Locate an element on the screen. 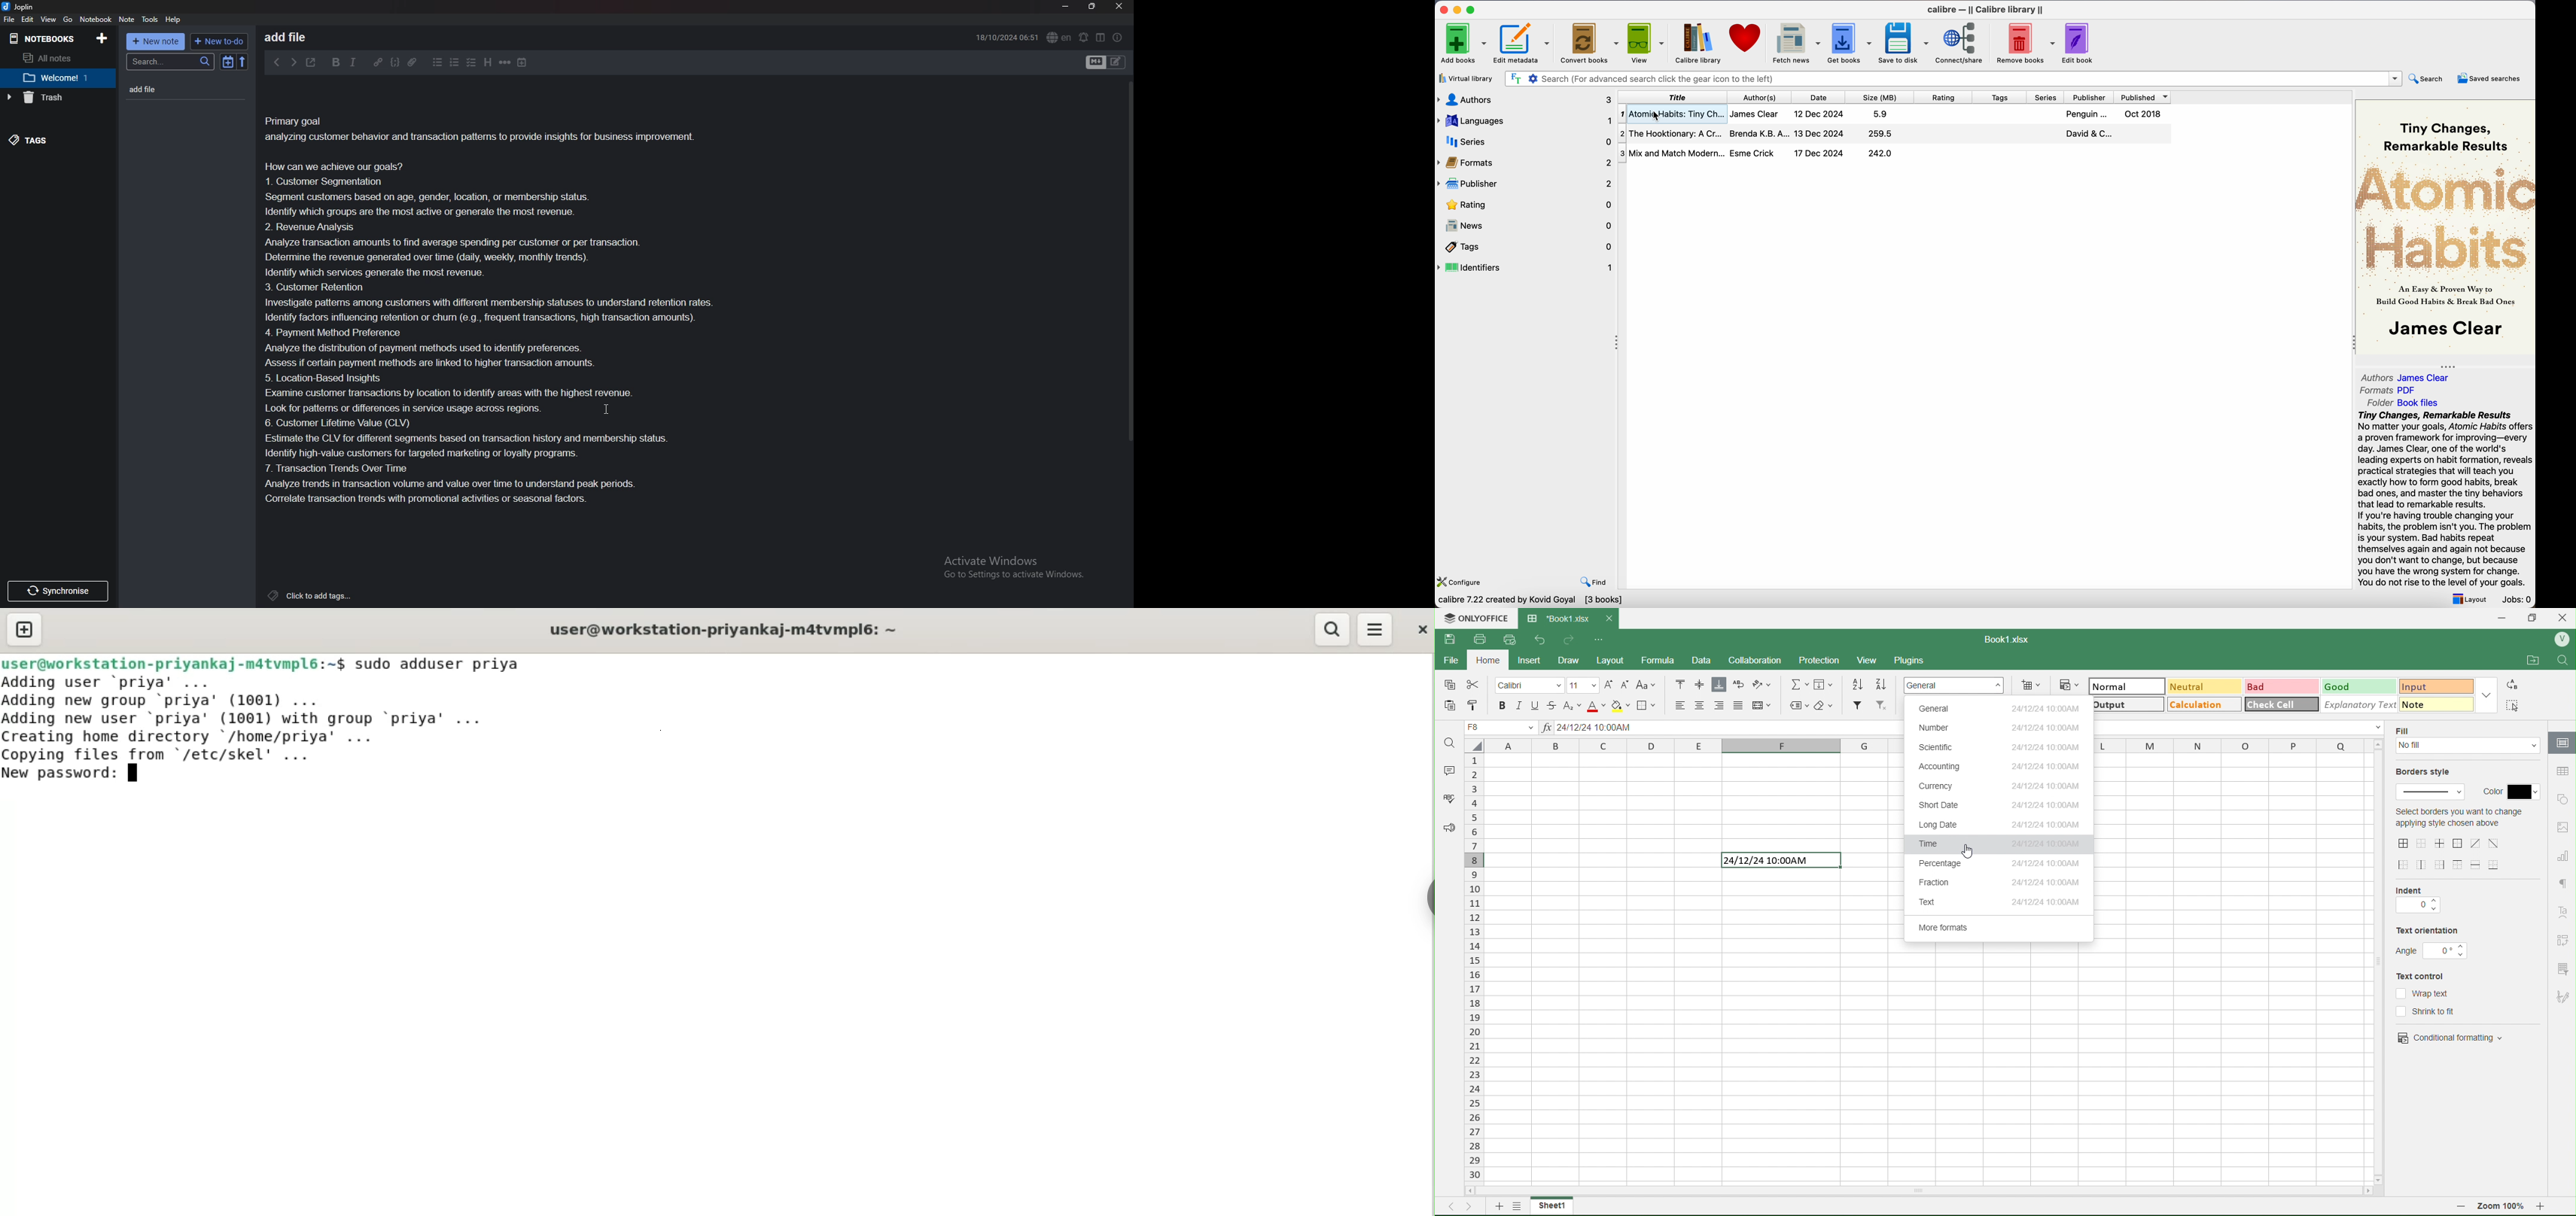 Image resolution: width=2576 pixels, height=1232 pixels. close app is located at coordinates (1444, 10).